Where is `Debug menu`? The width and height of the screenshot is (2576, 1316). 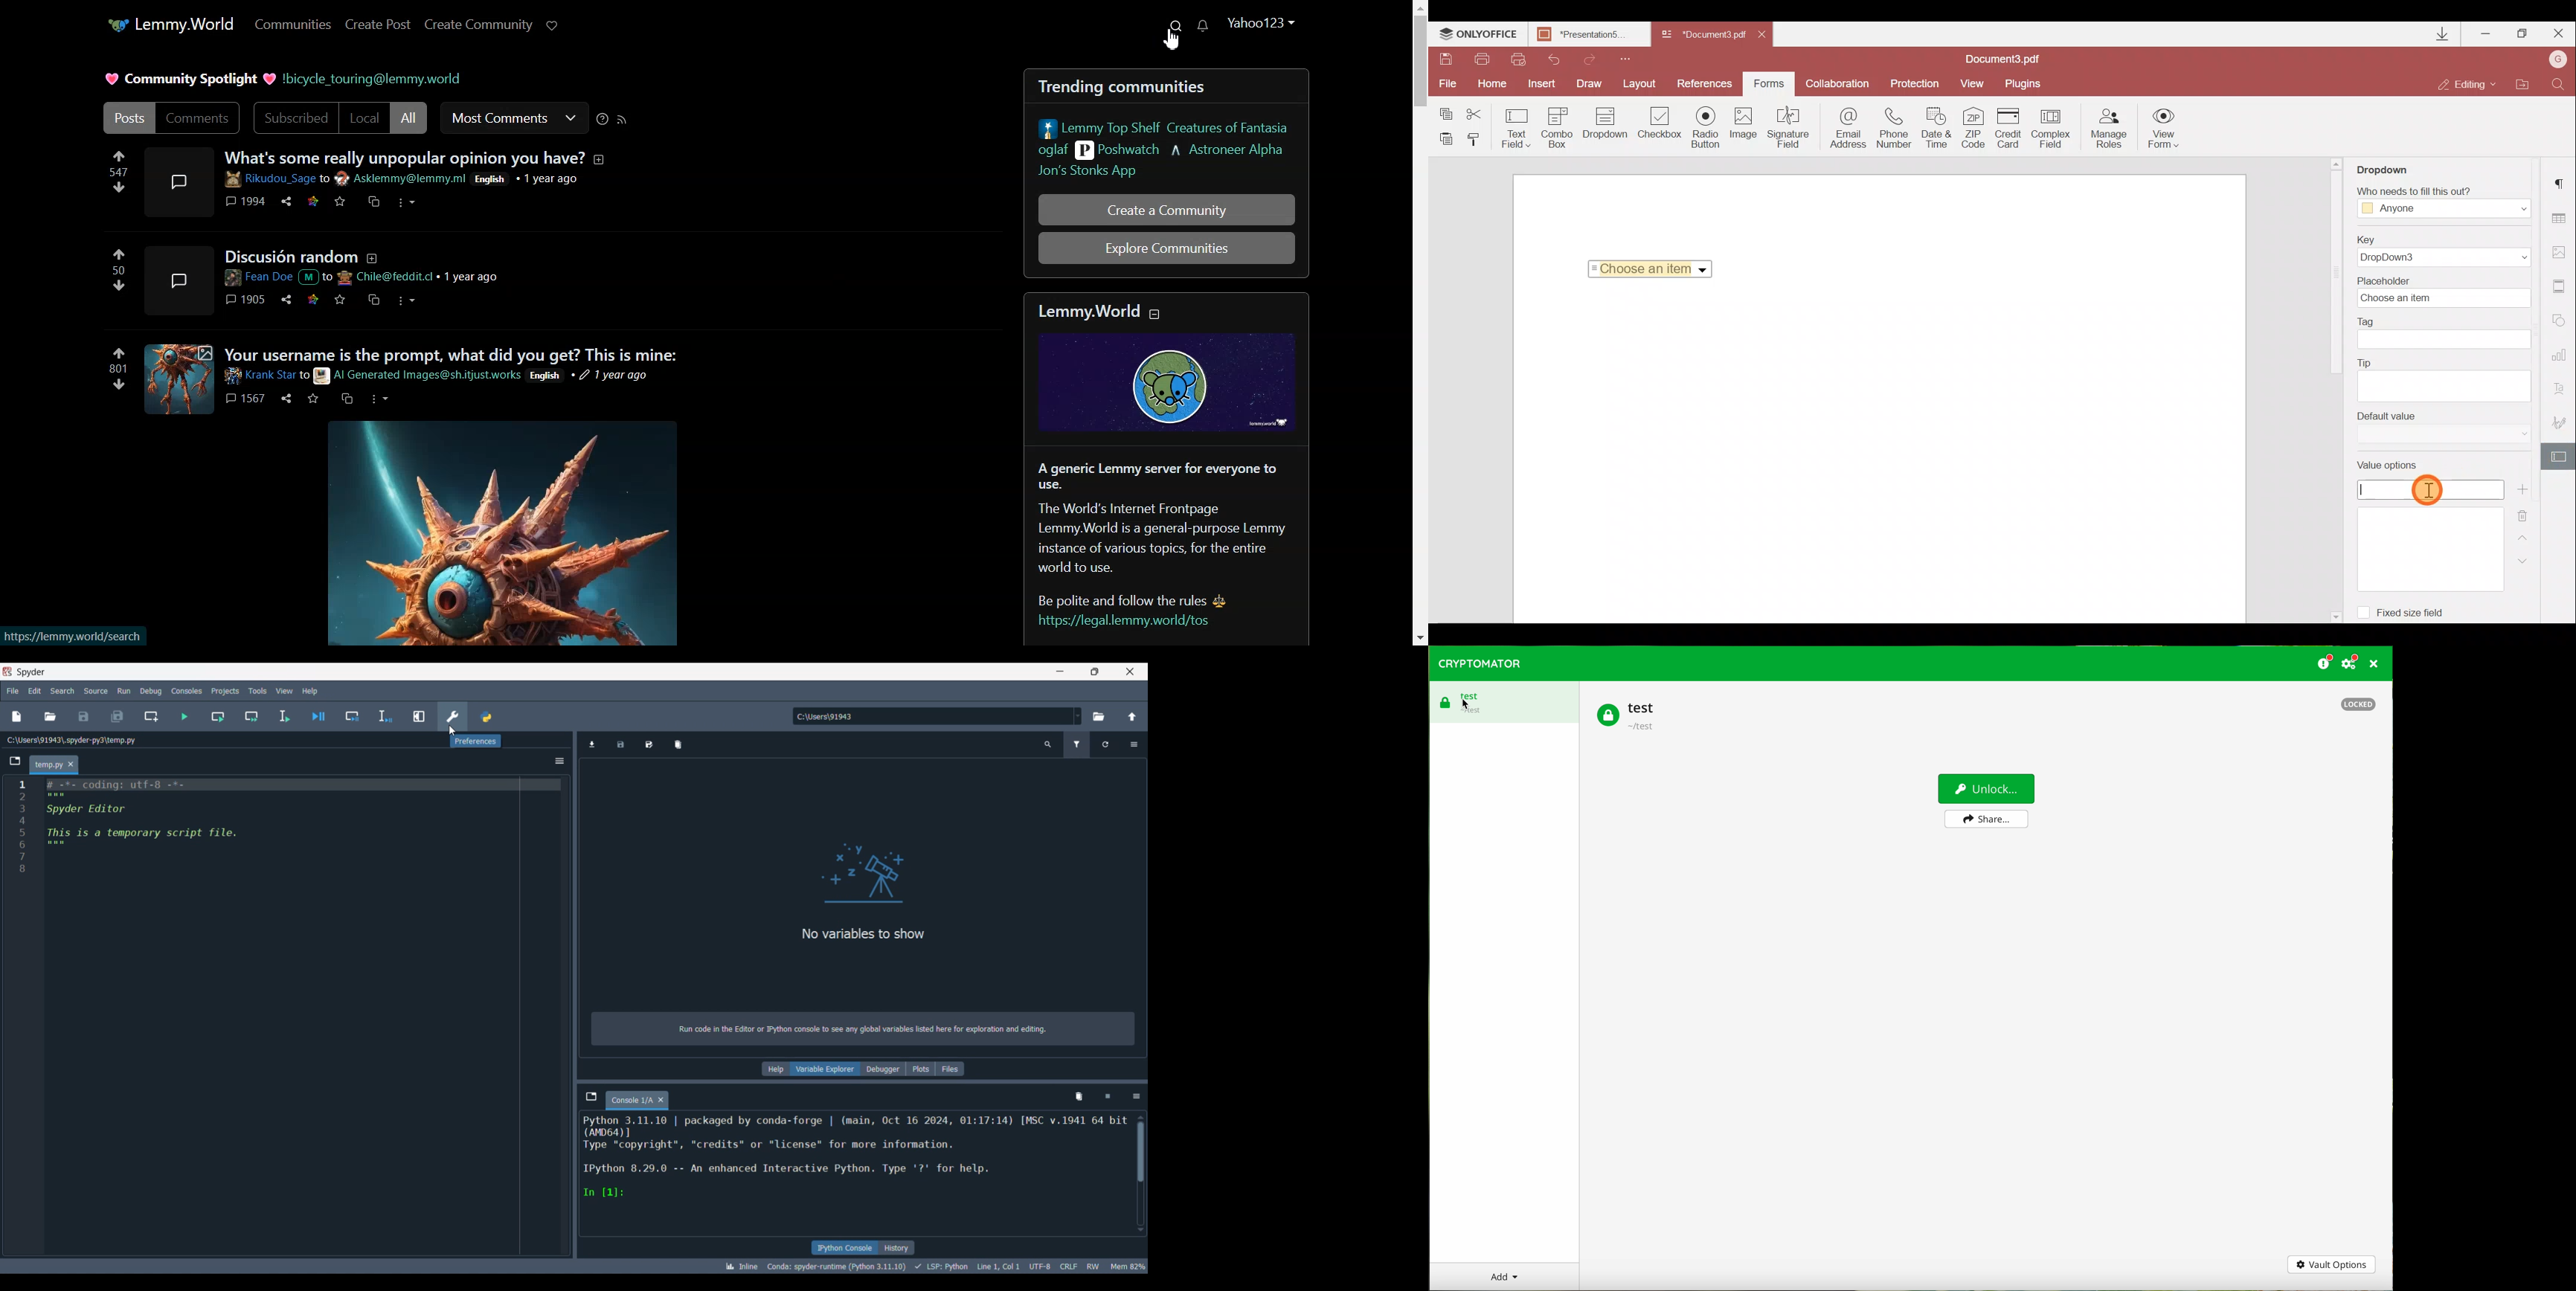
Debug menu is located at coordinates (151, 691).